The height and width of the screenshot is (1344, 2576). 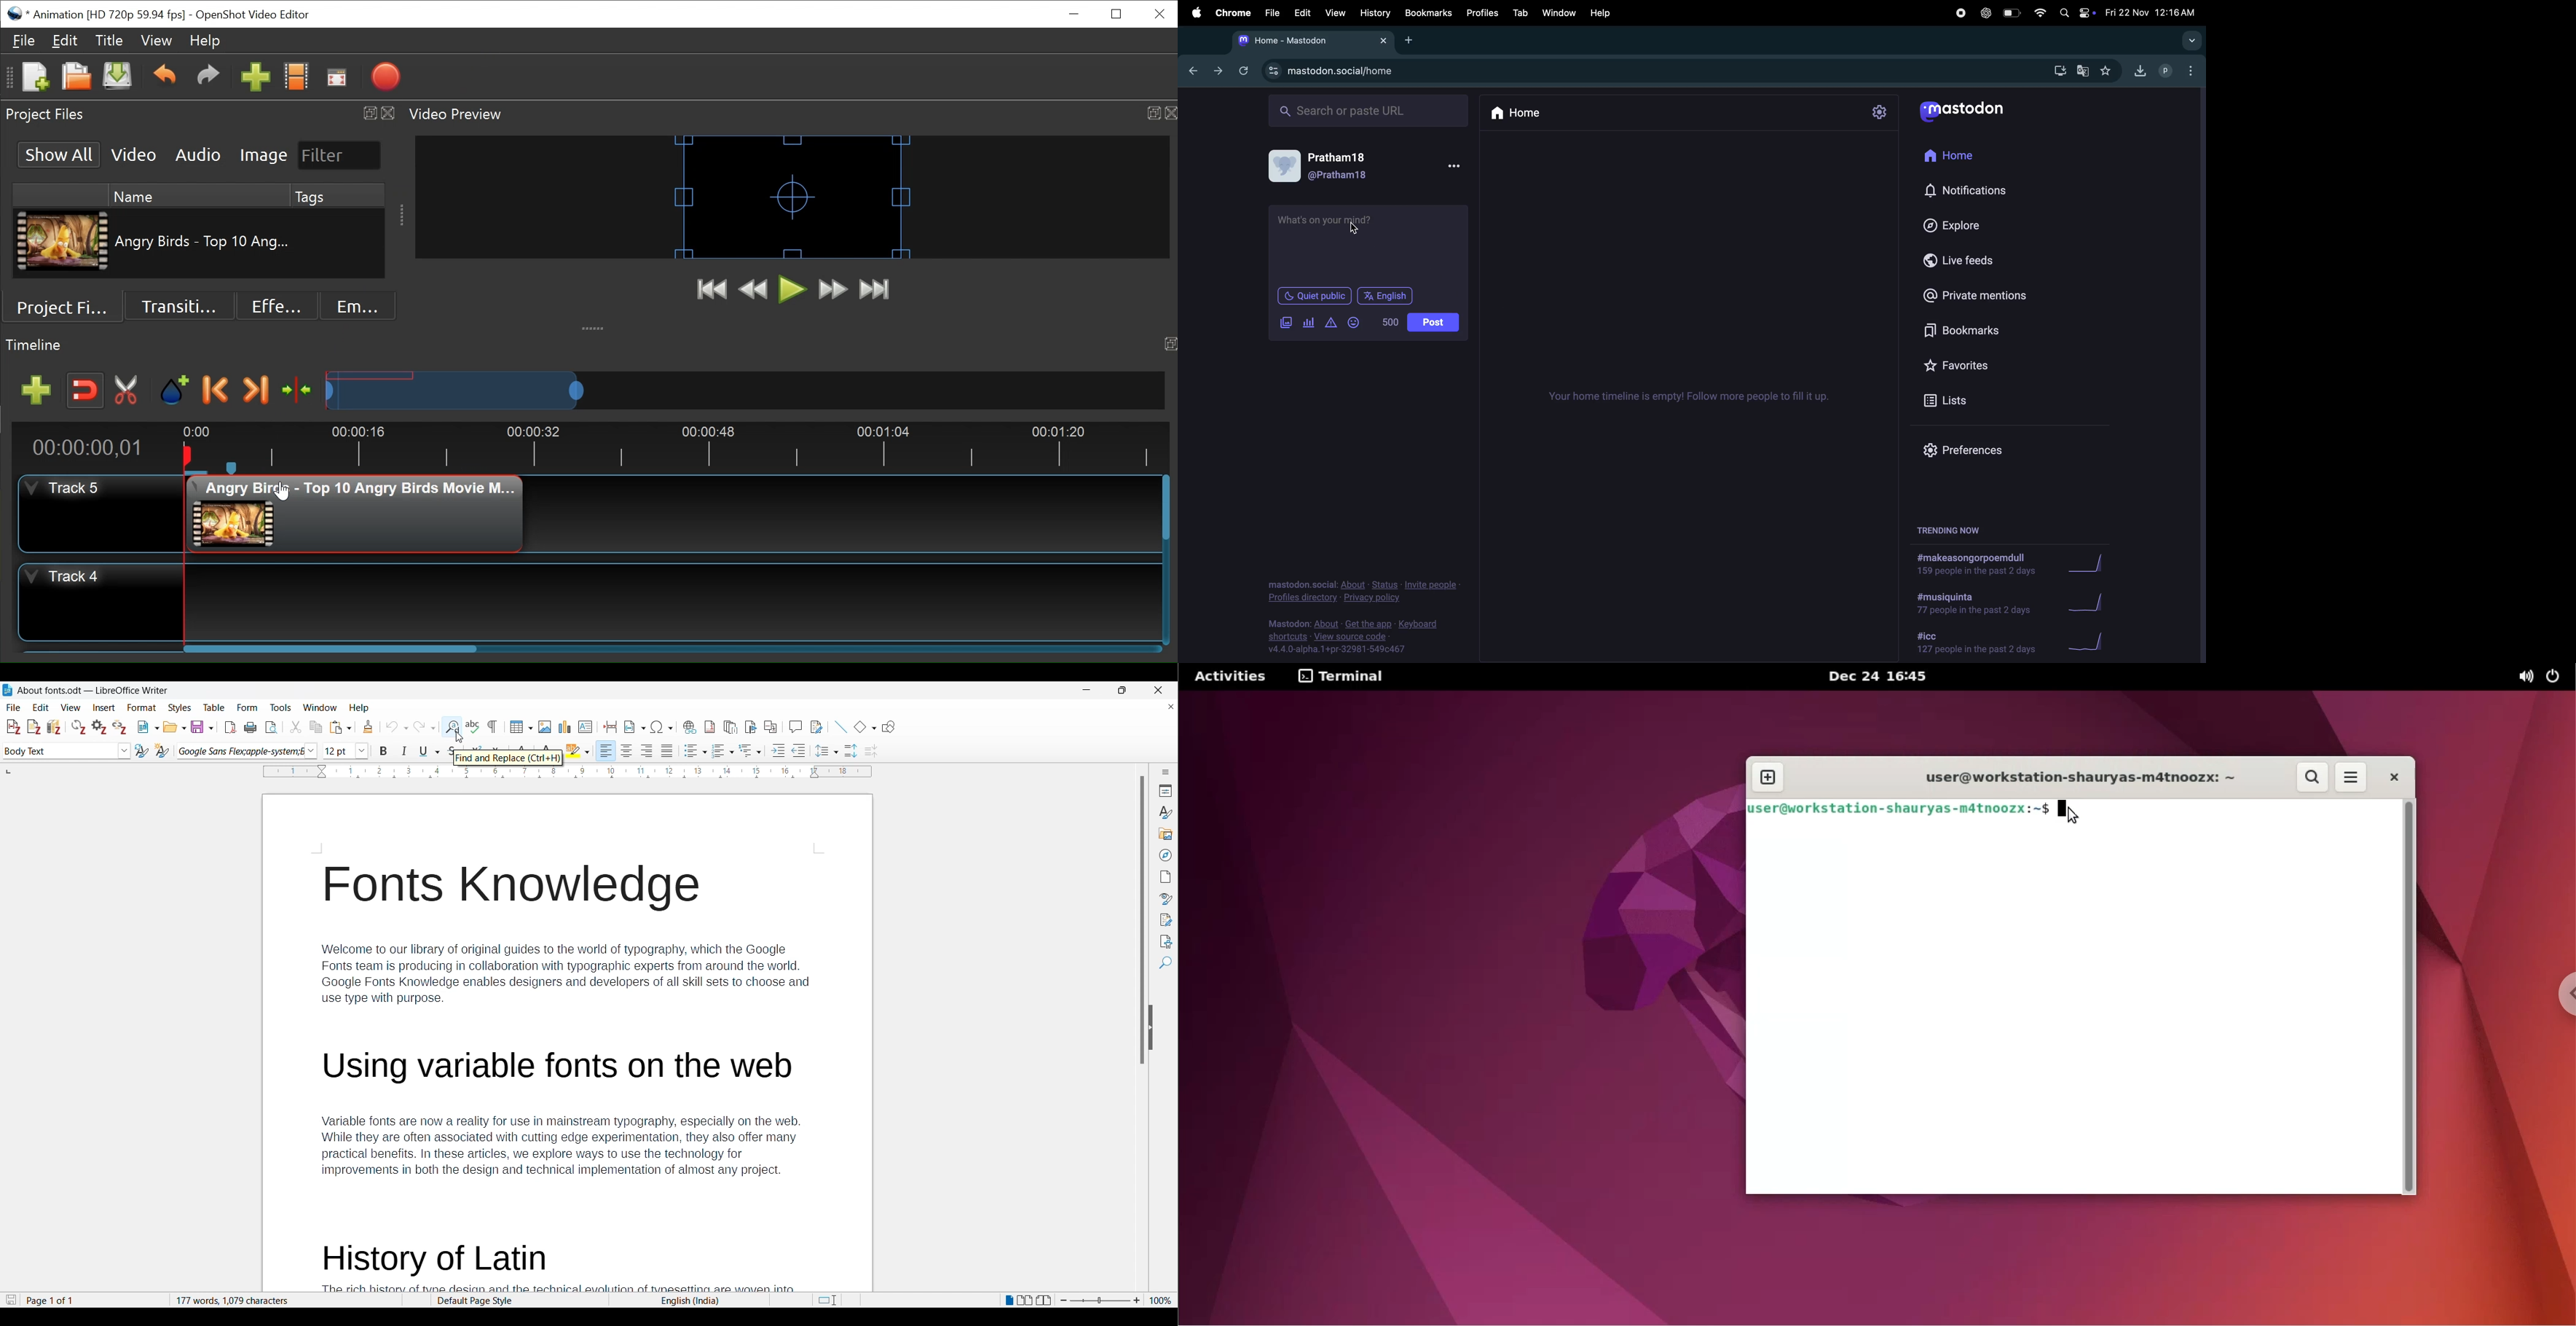 What do you see at coordinates (1151, 1028) in the screenshot?
I see `Hide right sidebar` at bounding box center [1151, 1028].